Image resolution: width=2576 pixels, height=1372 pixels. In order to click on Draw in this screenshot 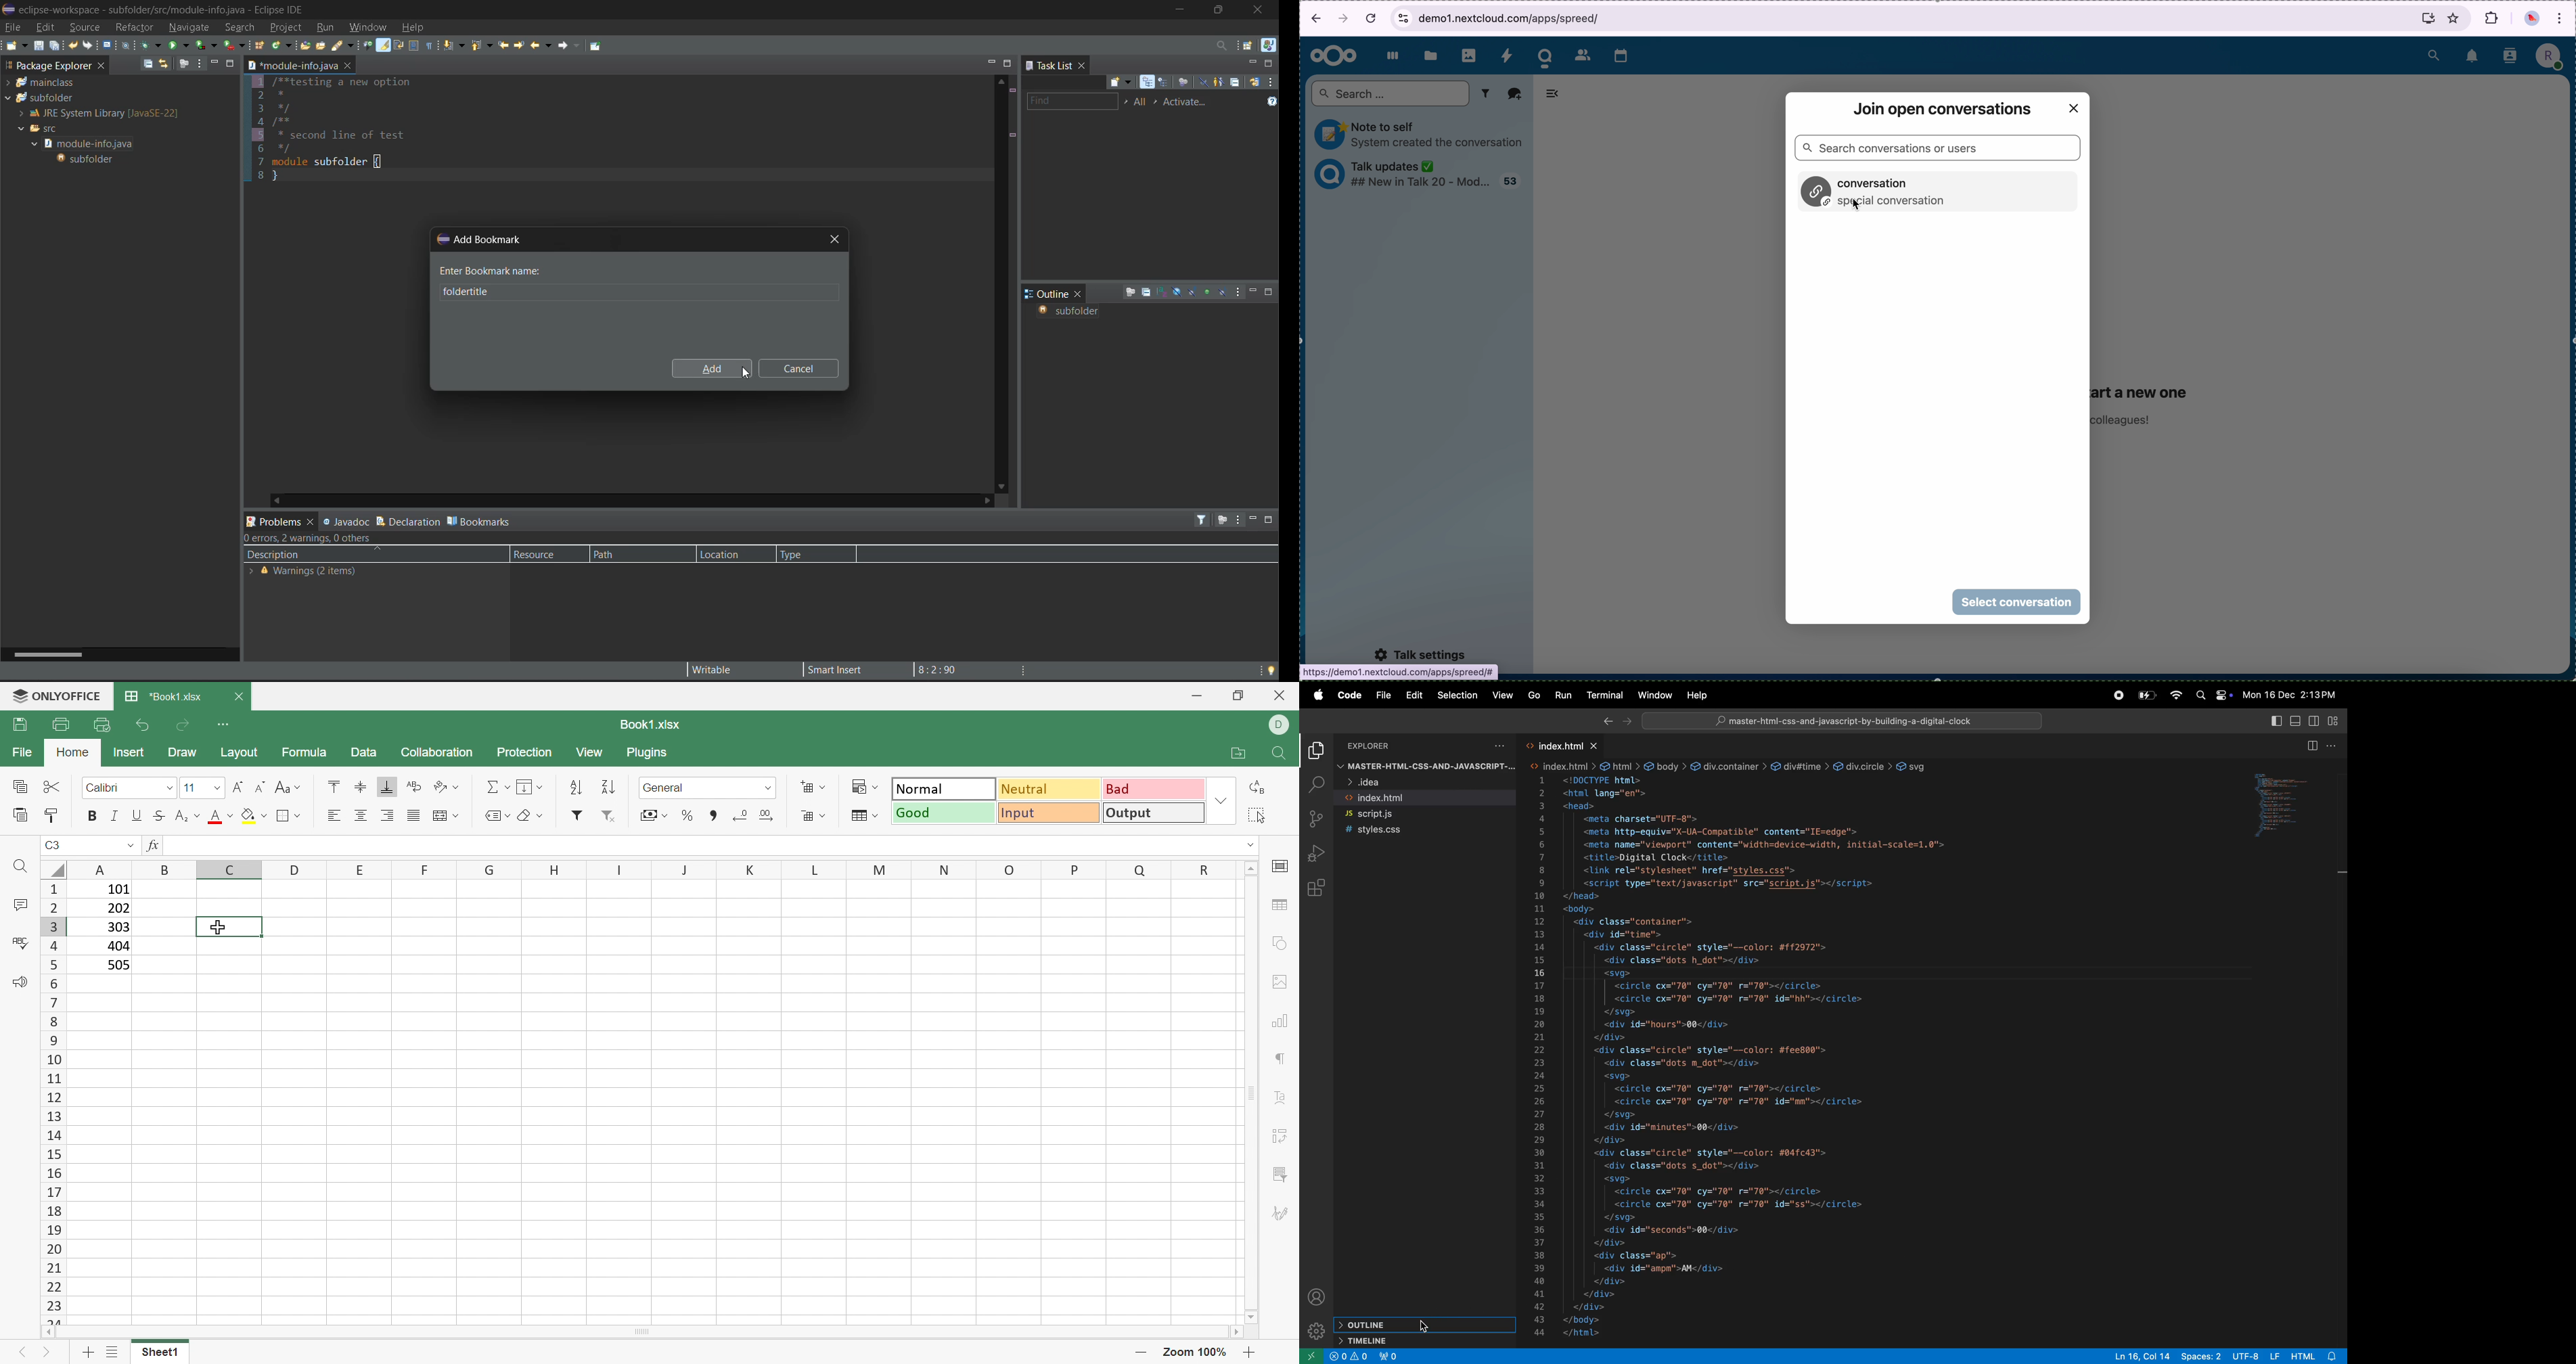, I will do `click(184, 754)`.